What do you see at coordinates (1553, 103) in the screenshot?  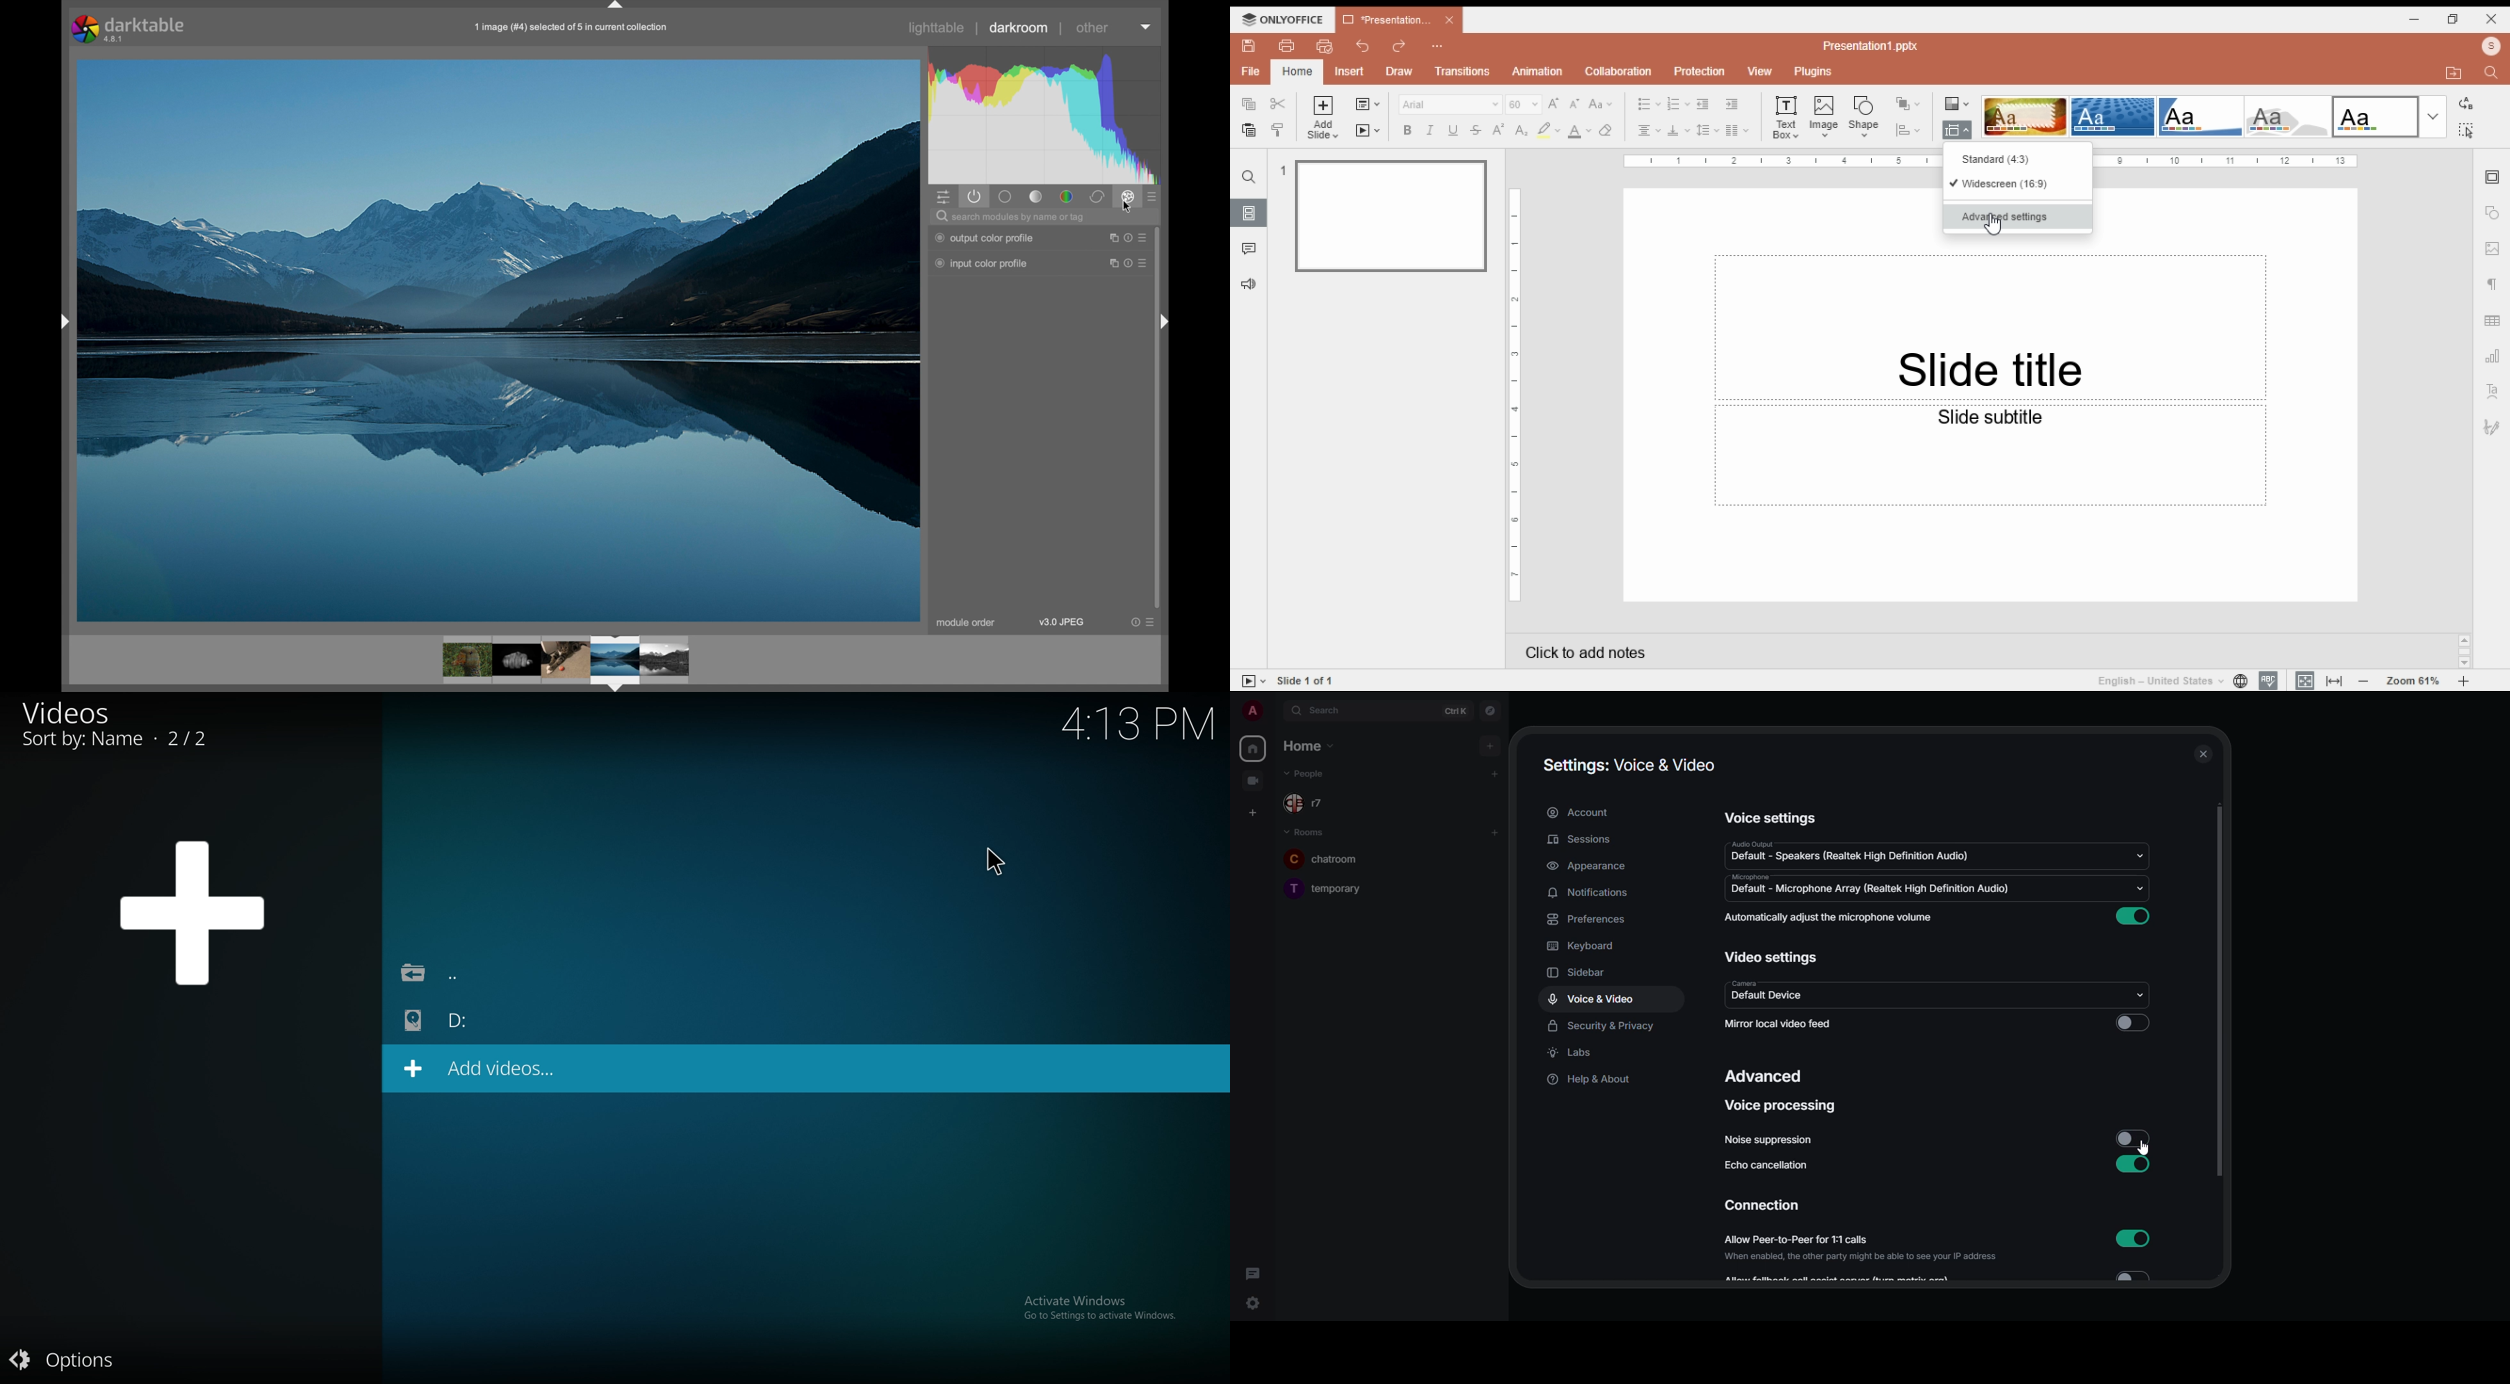 I see `increment font size` at bounding box center [1553, 103].